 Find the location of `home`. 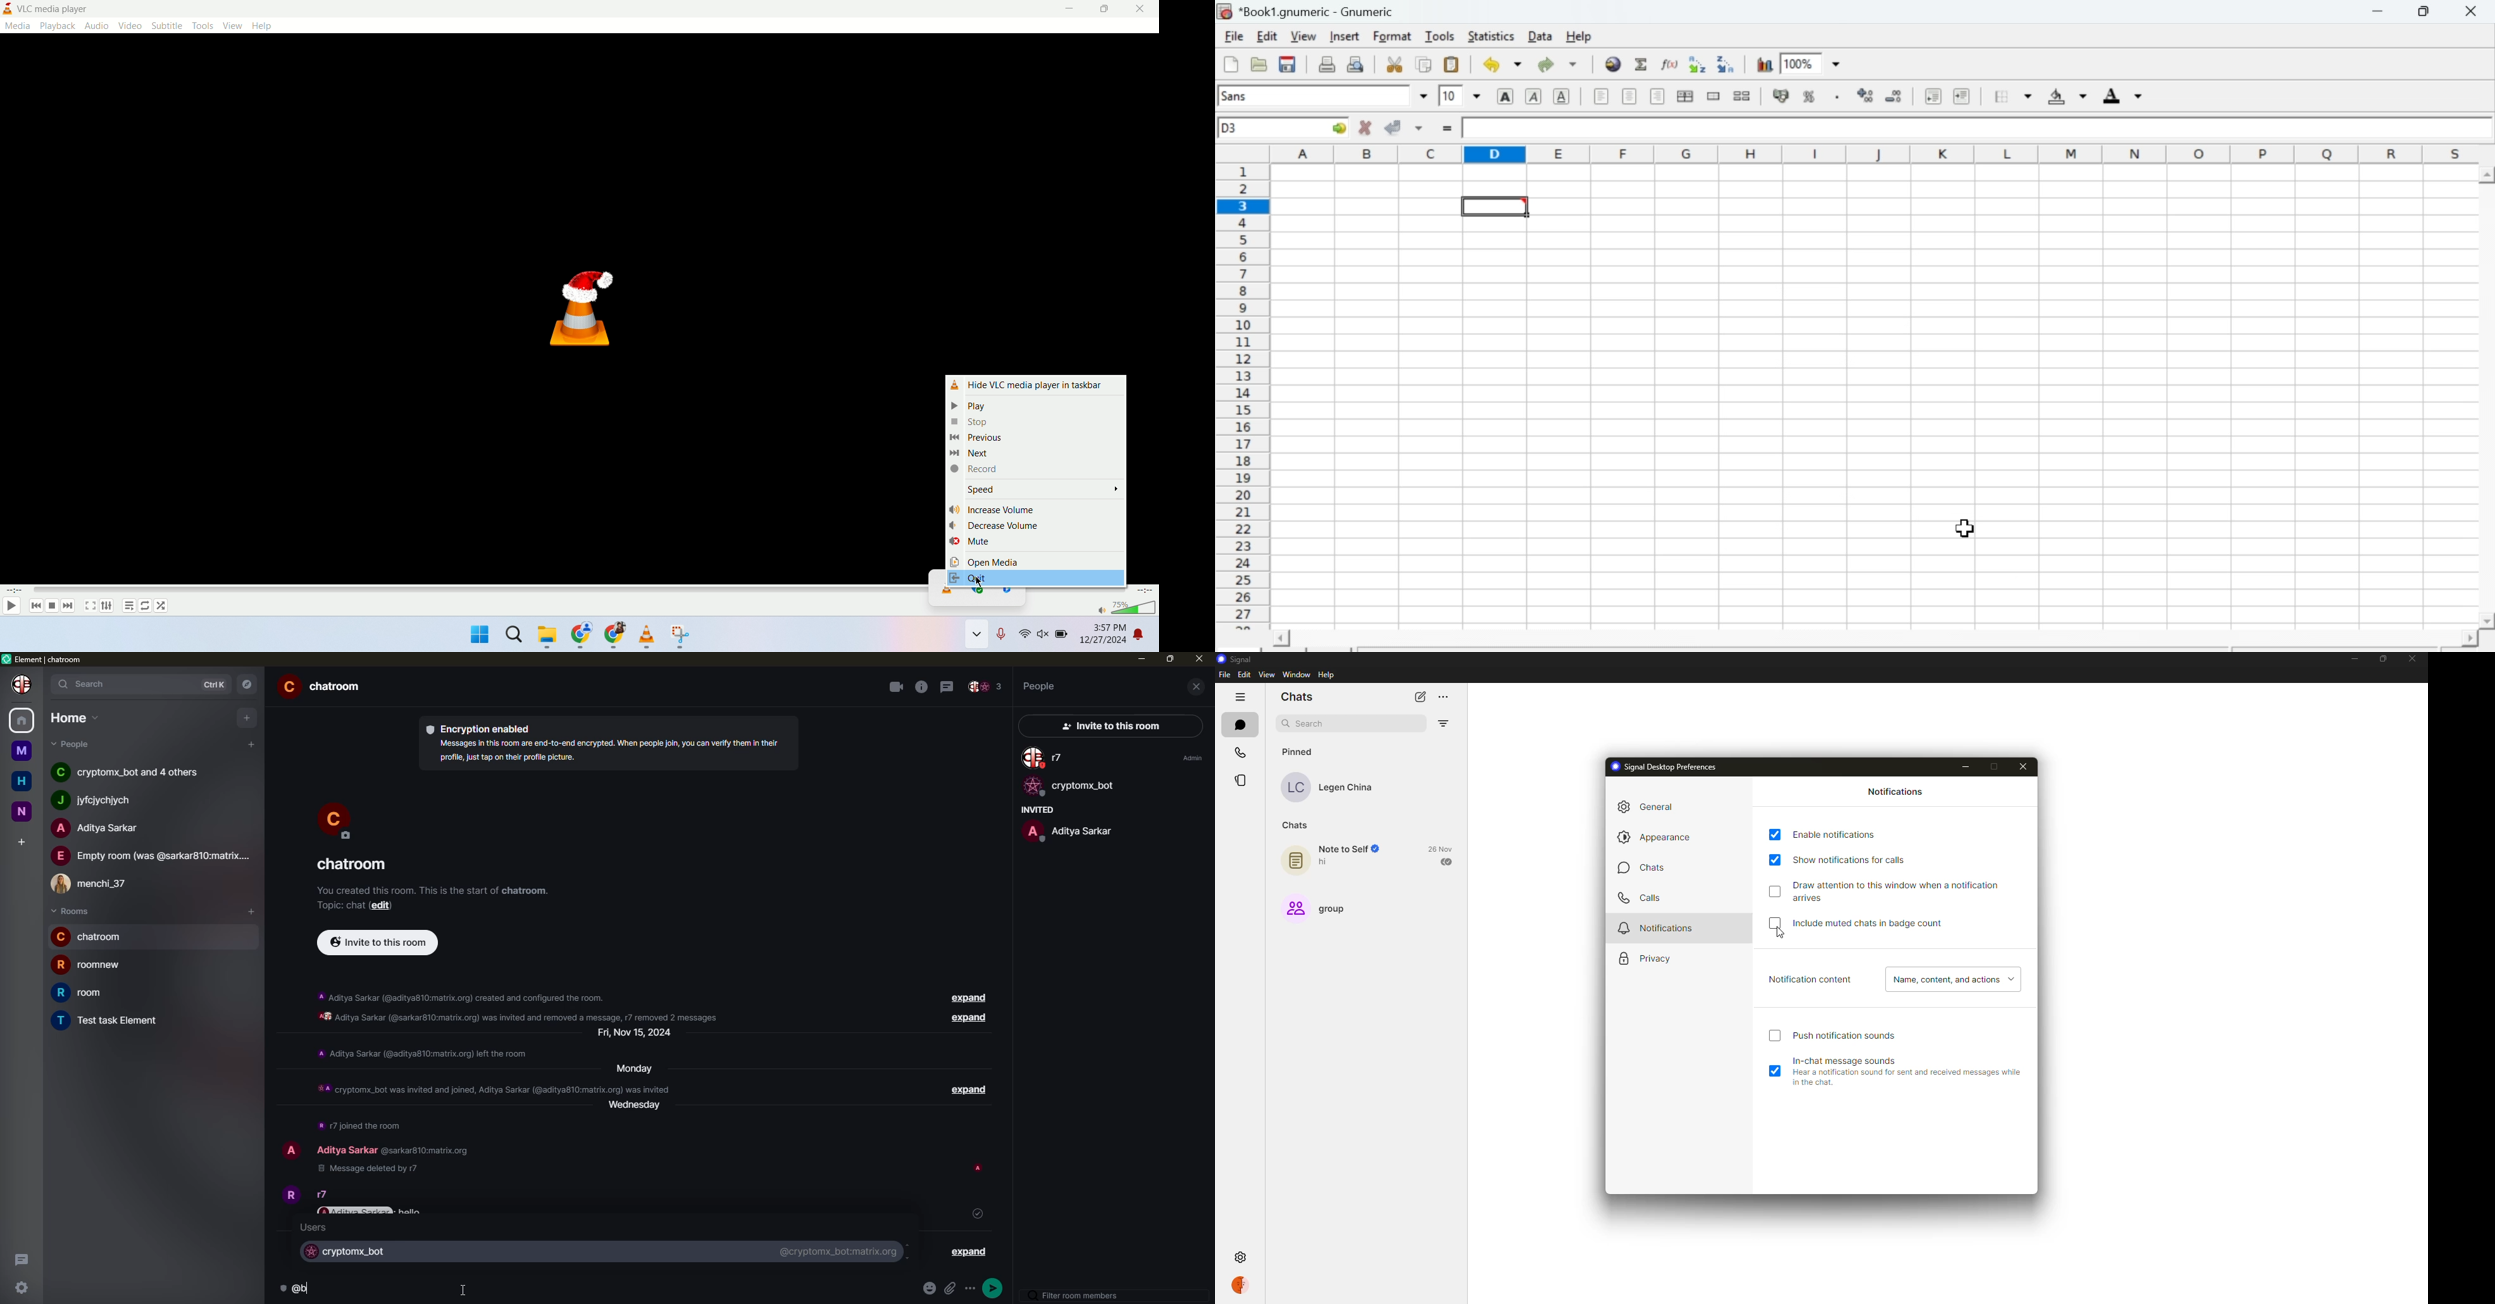

home is located at coordinates (23, 782).